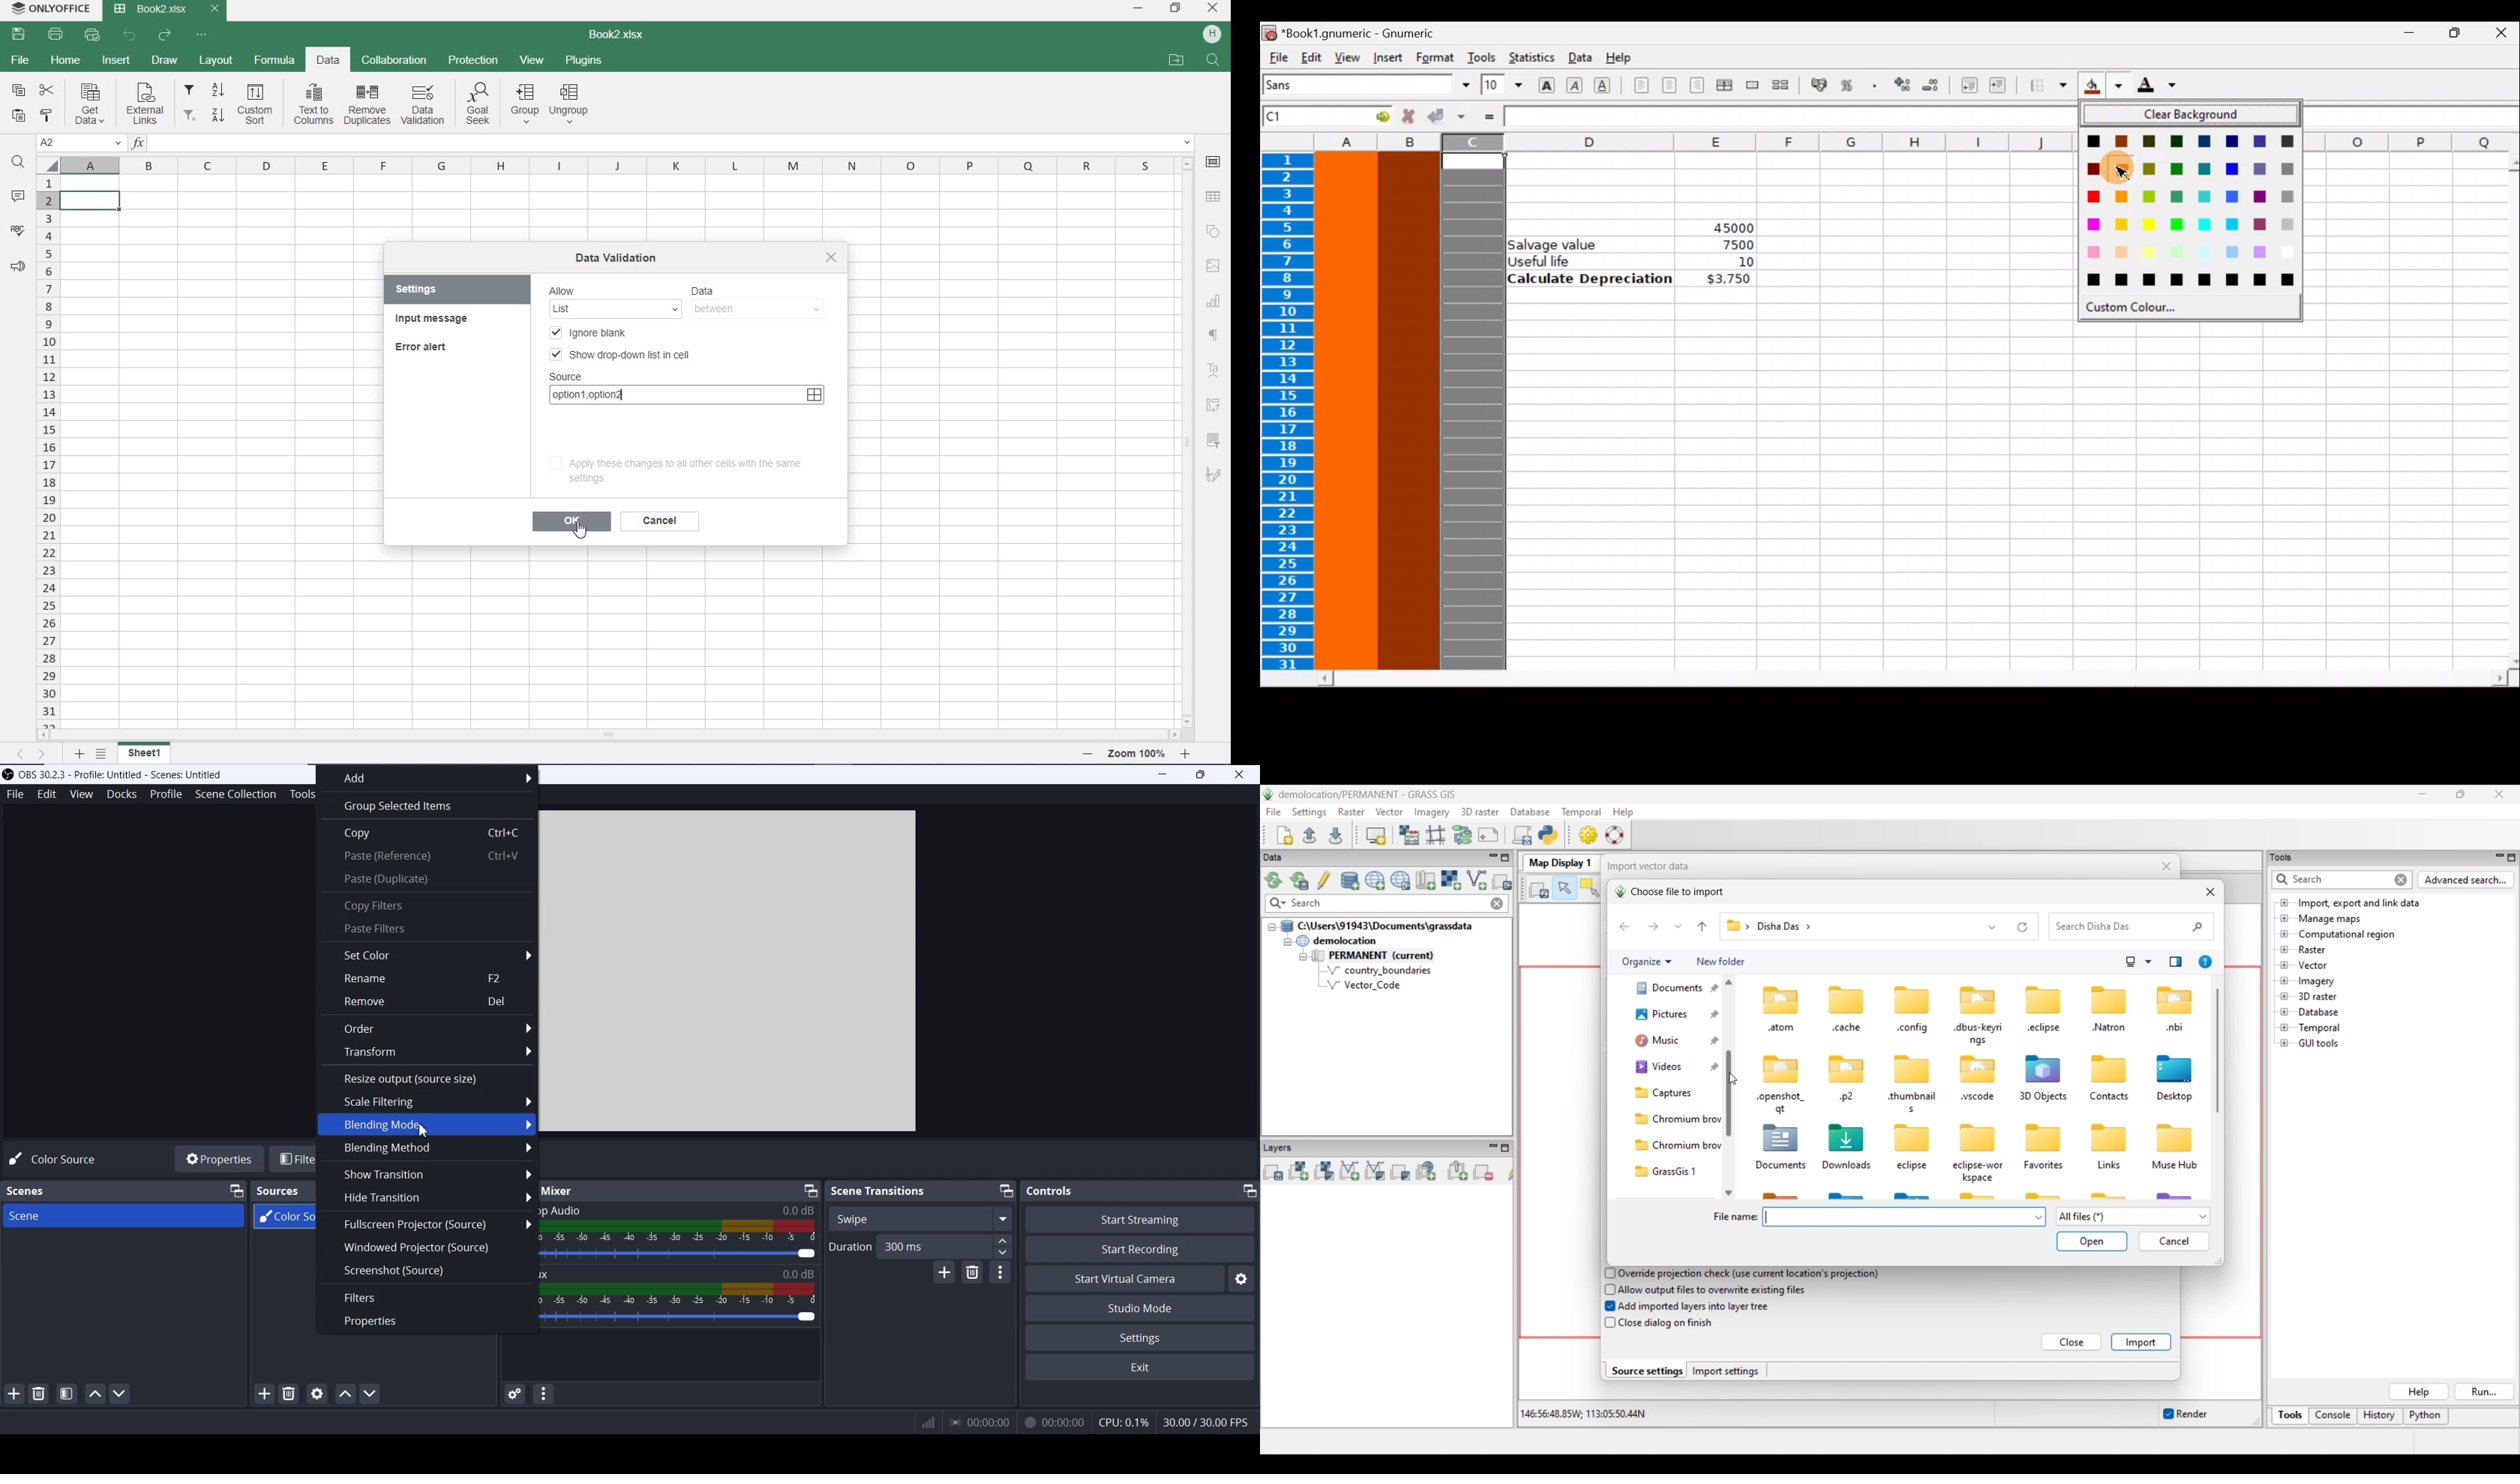  I want to click on external links, so click(147, 106).